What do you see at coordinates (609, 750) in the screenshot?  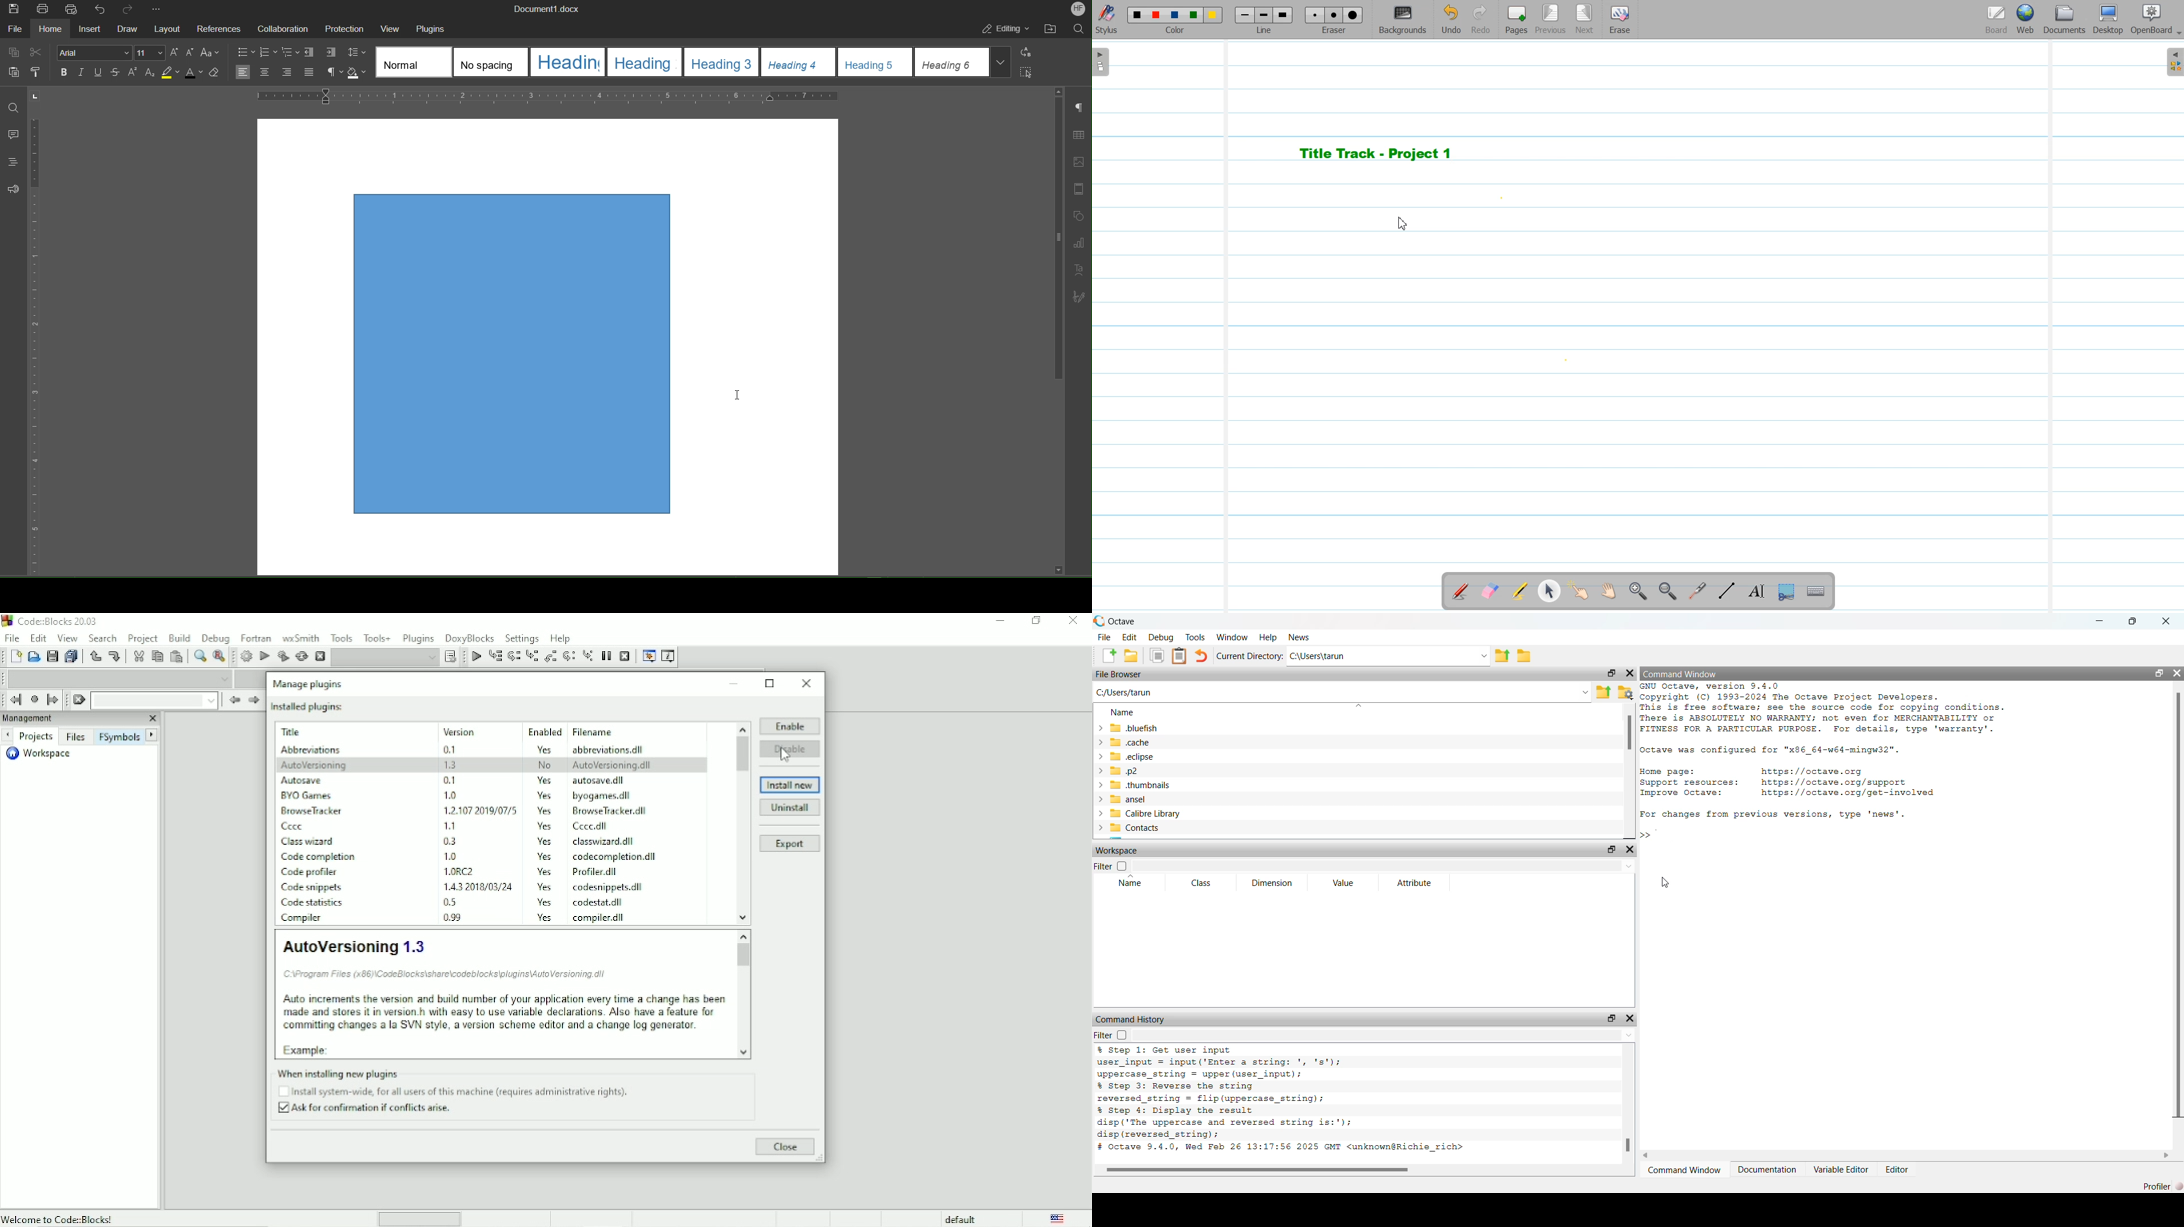 I see `abbrevations.dll` at bounding box center [609, 750].